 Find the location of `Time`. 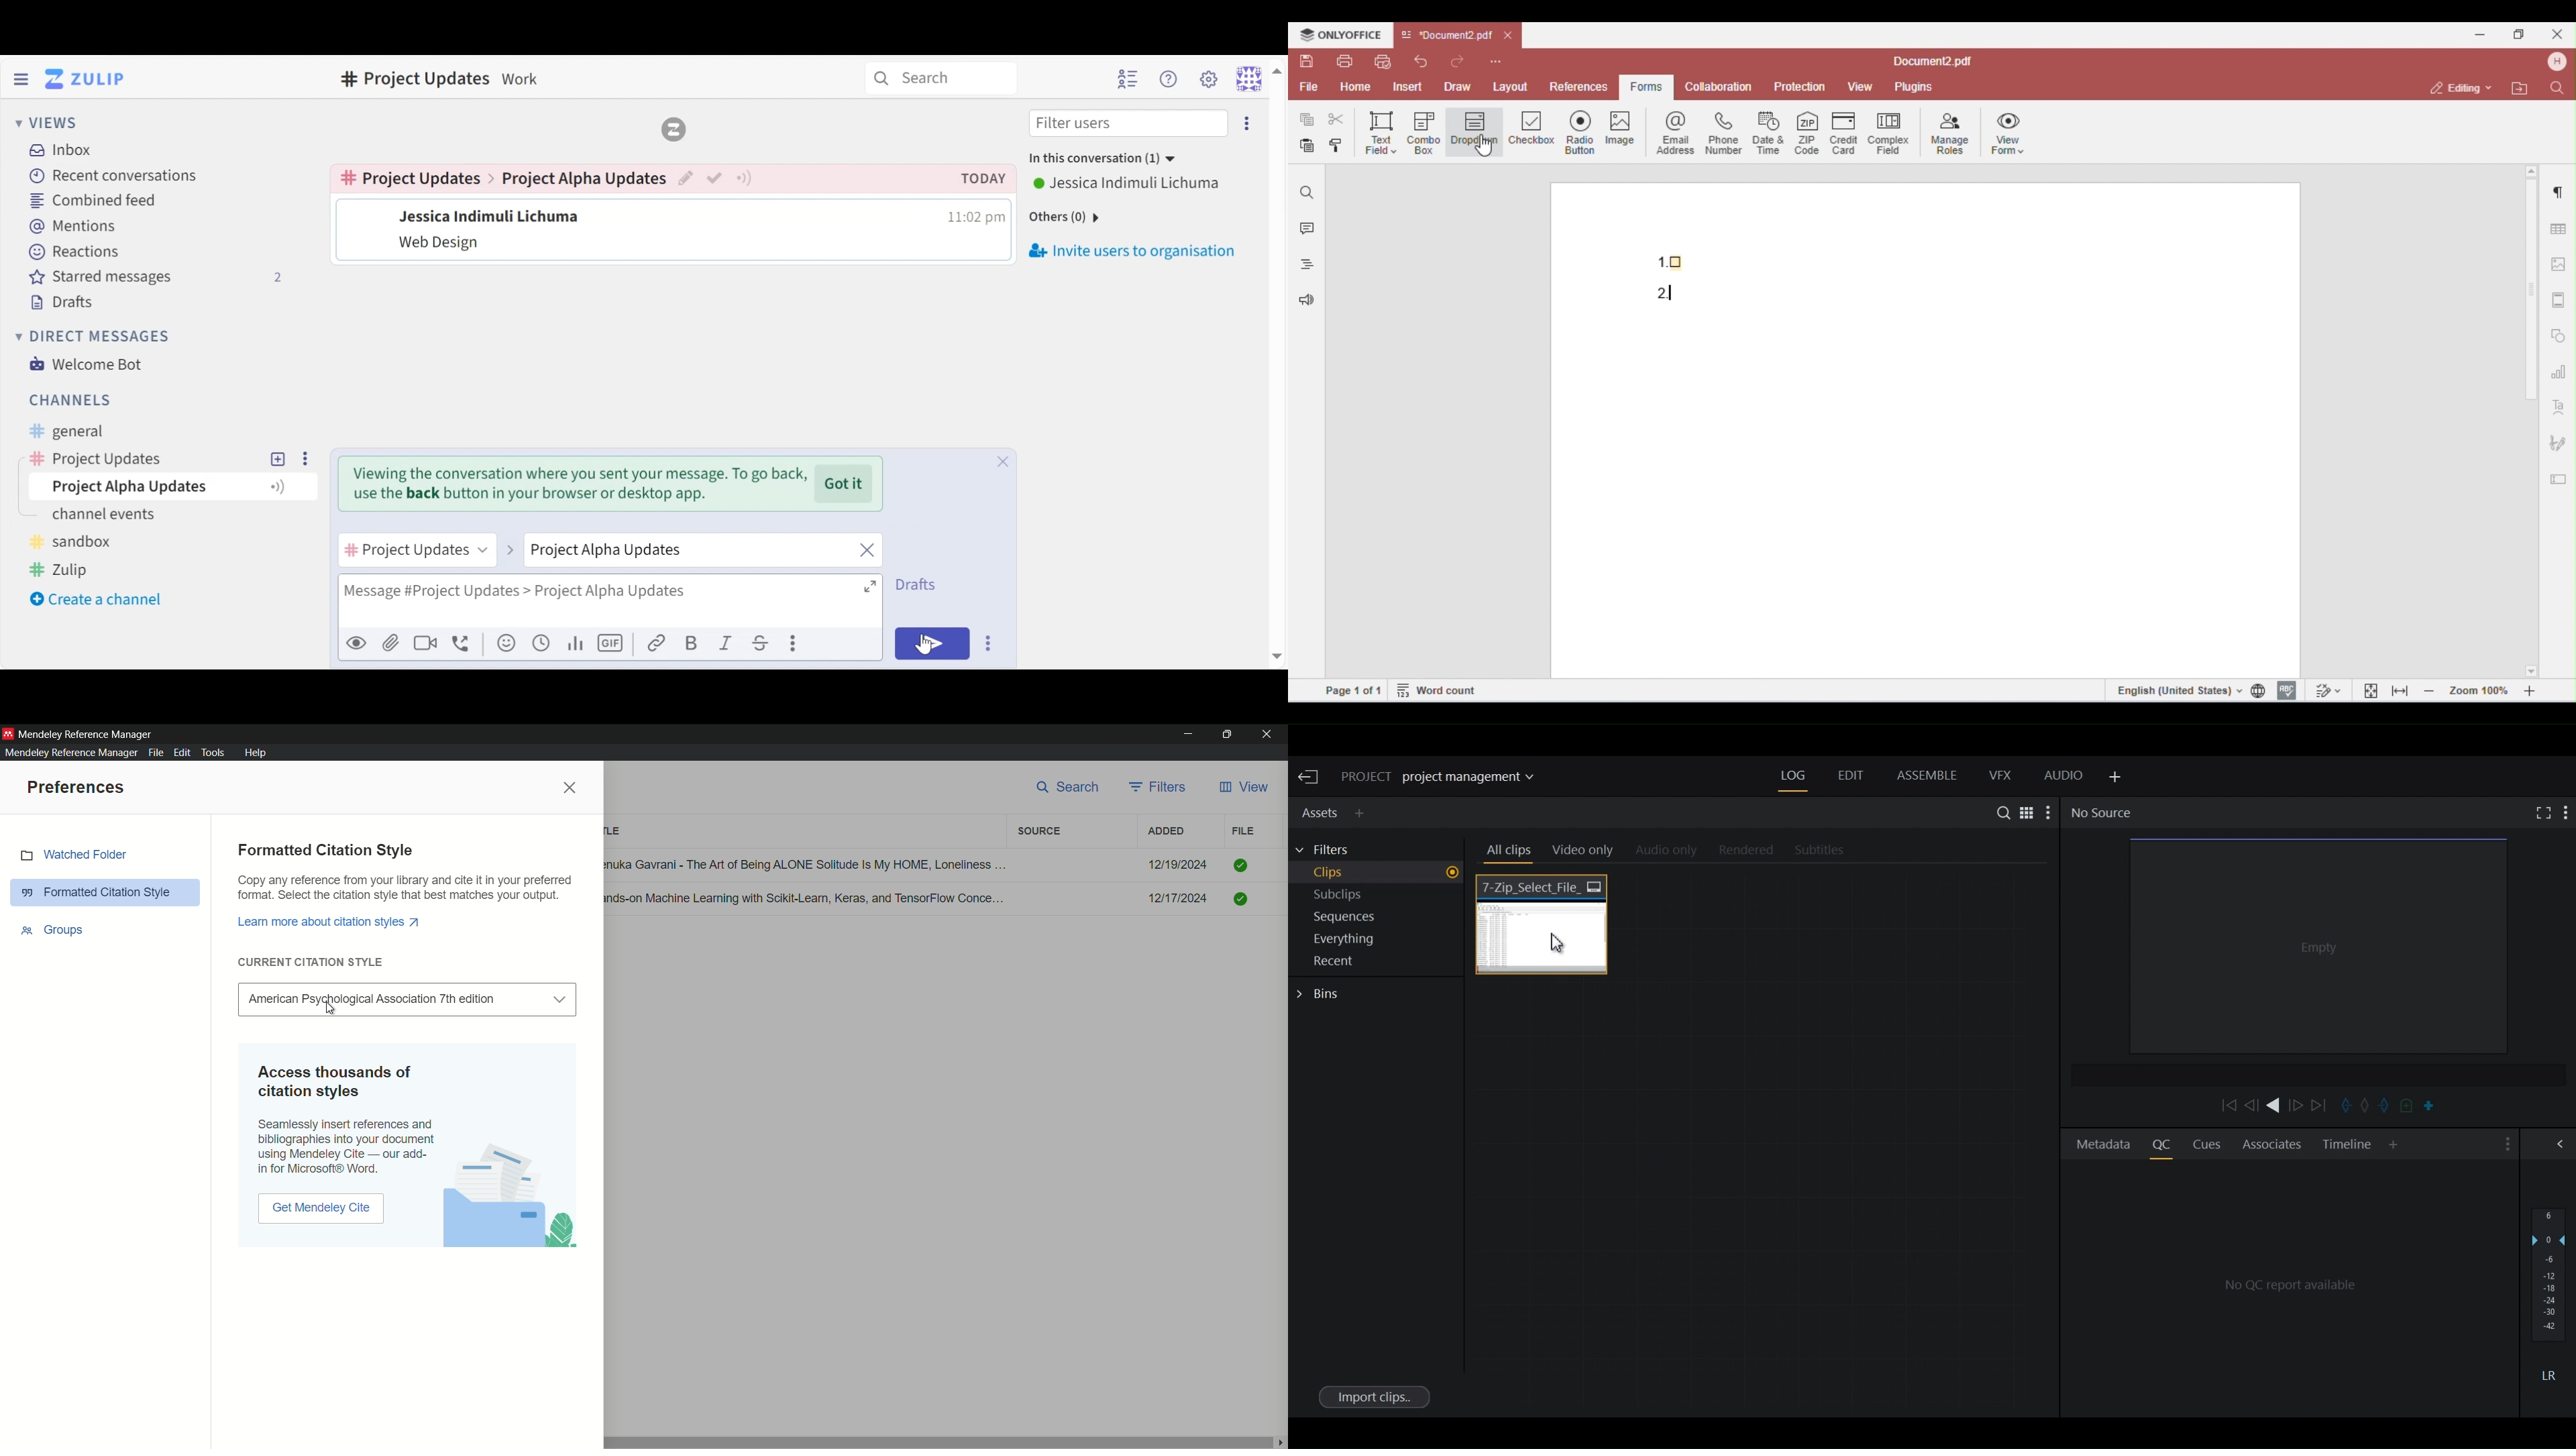

Time is located at coordinates (977, 217).